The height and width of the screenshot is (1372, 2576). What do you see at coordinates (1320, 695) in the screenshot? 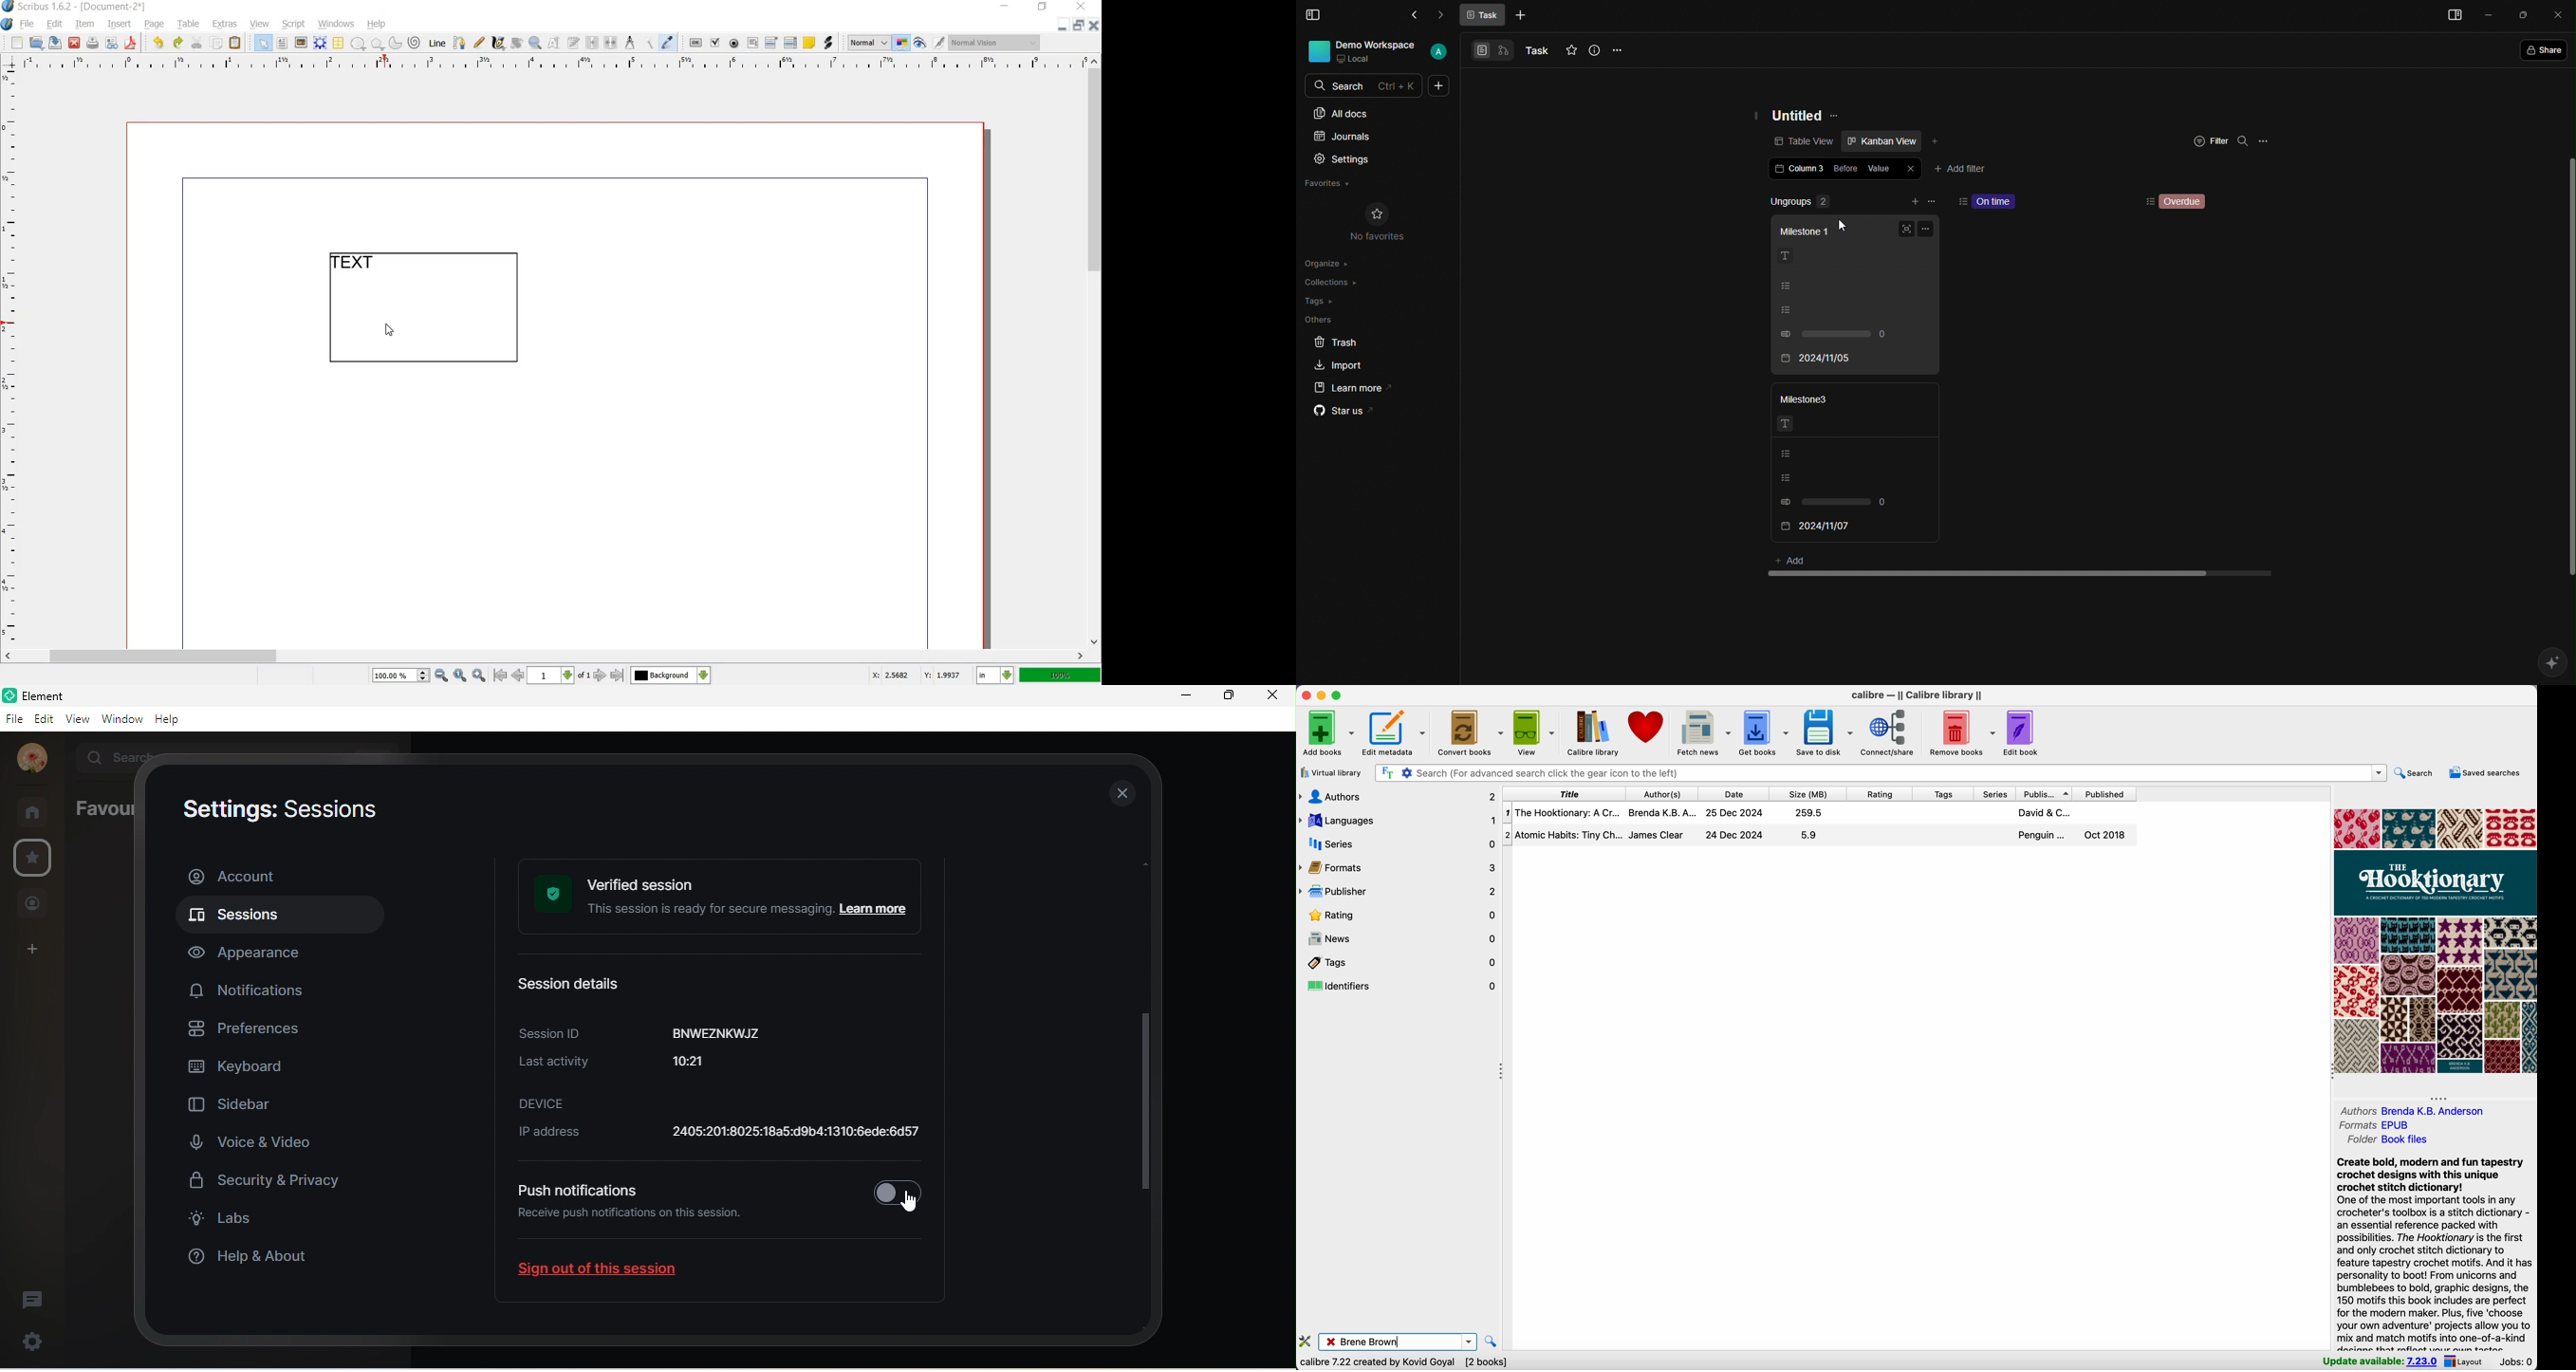
I see `minimize` at bounding box center [1320, 695].